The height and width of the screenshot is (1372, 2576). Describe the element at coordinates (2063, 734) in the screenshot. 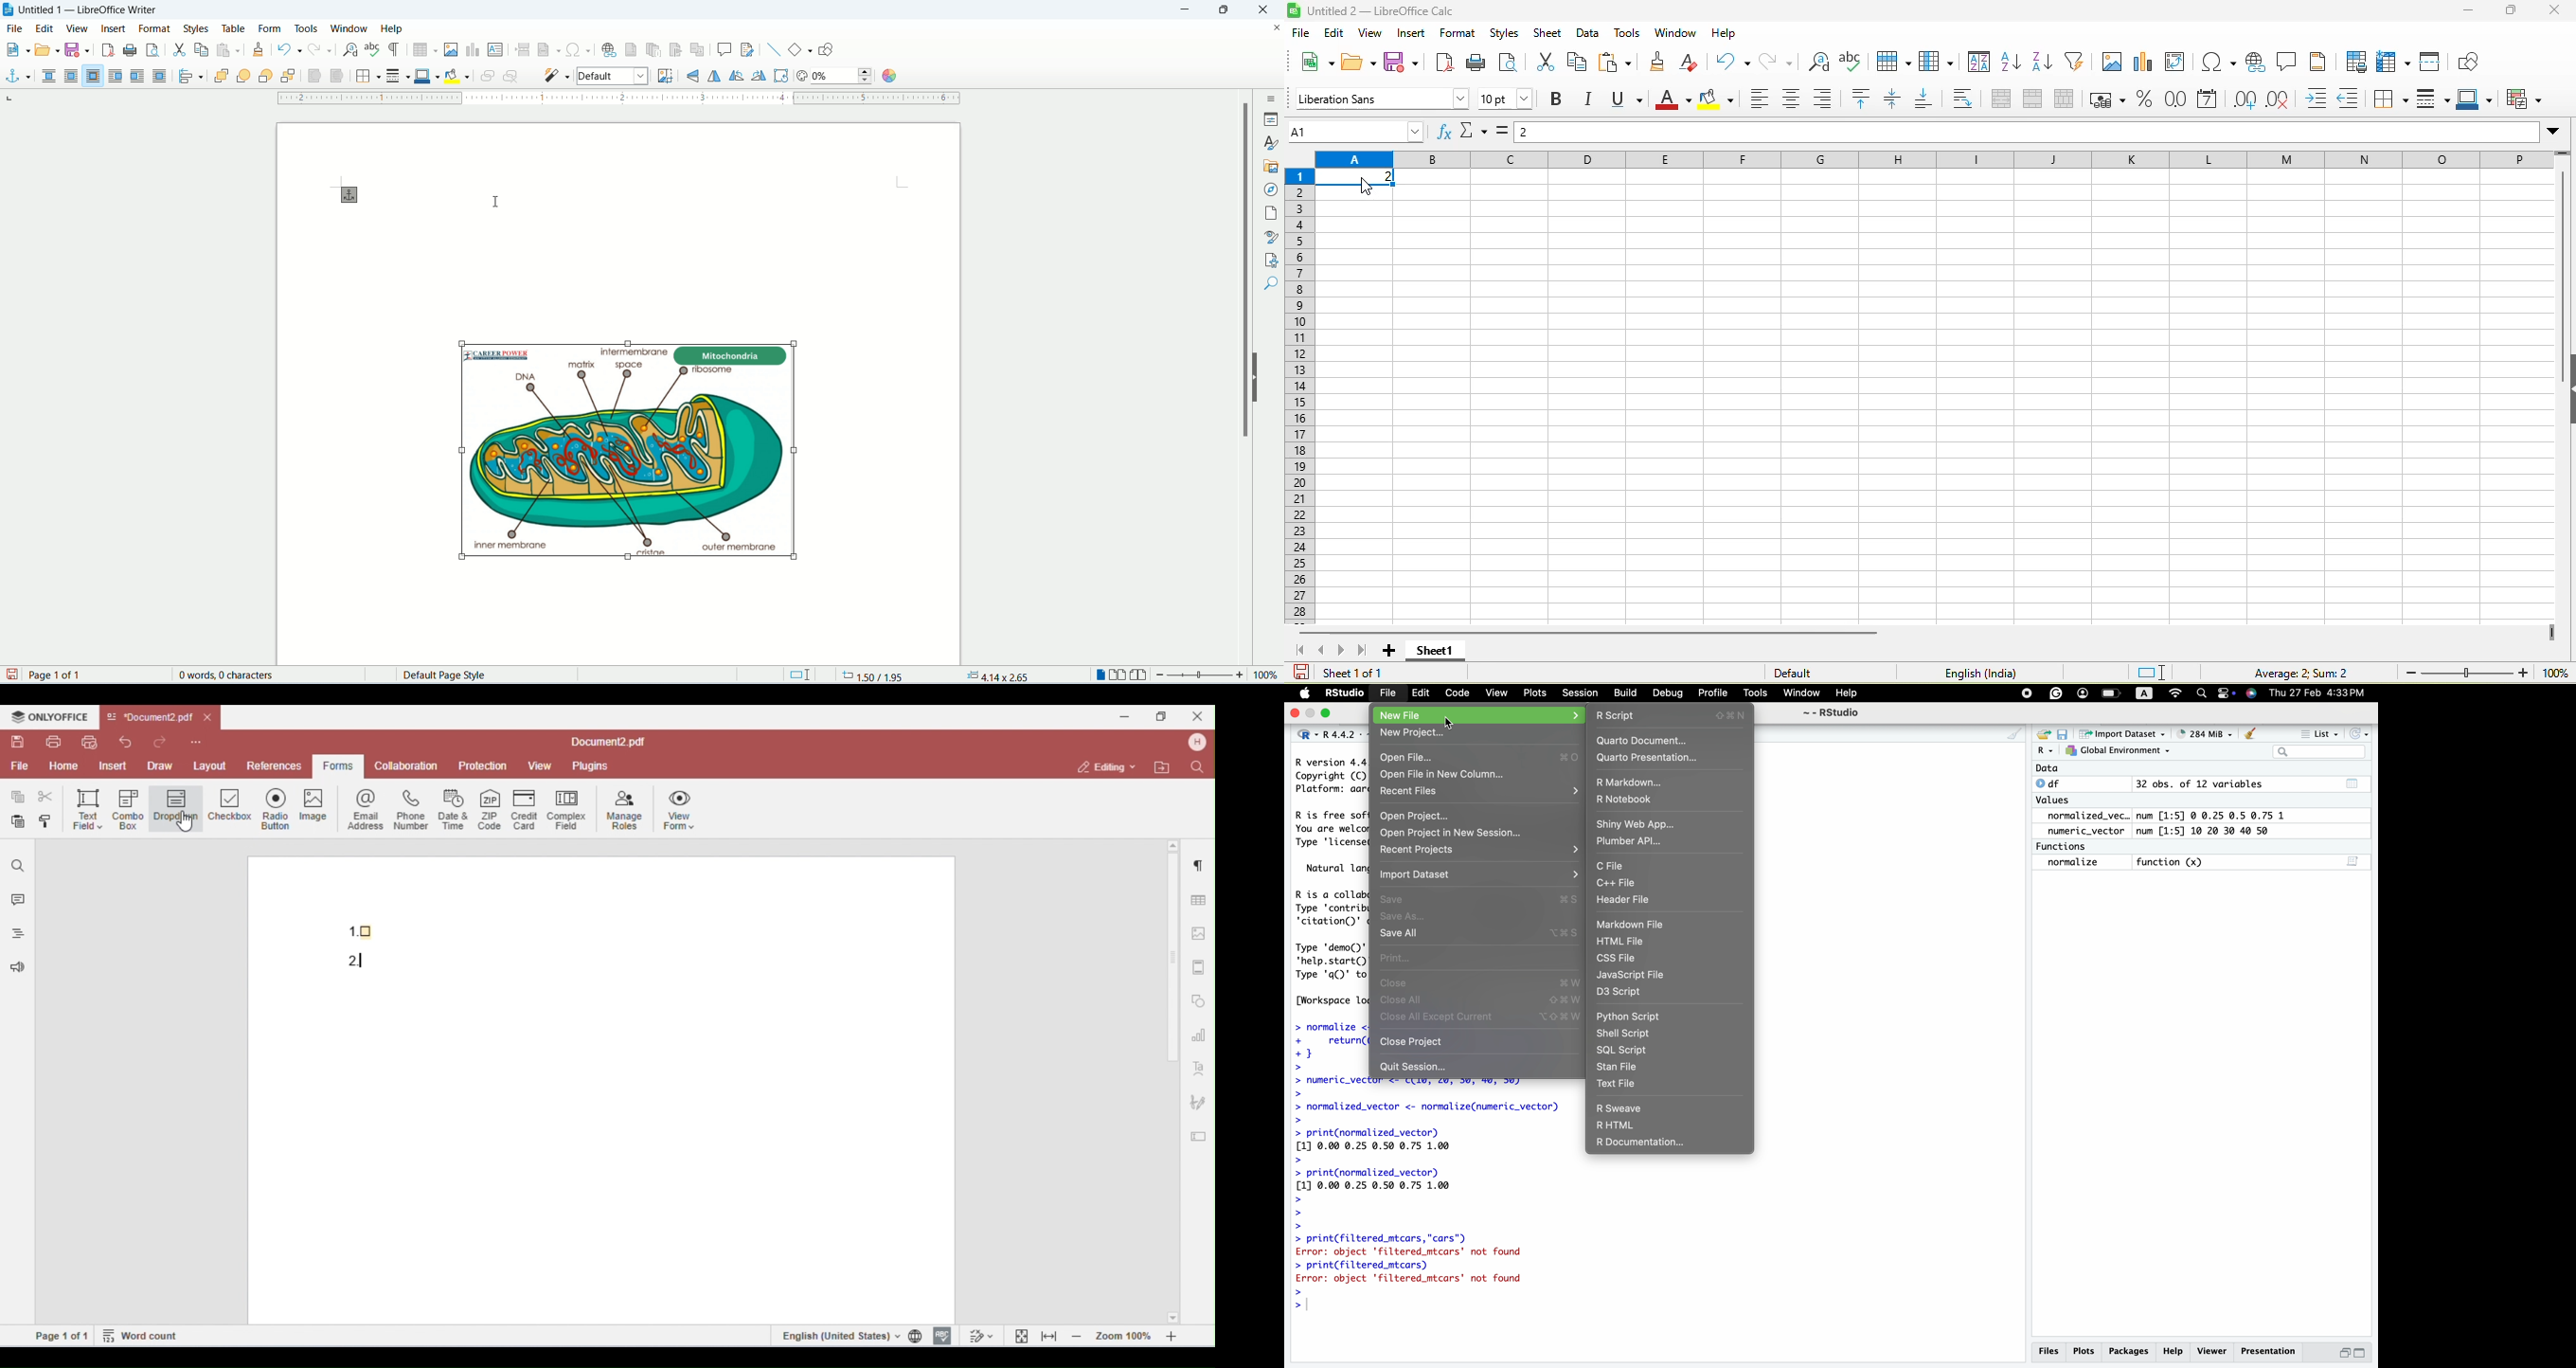

I see `SAVE` at that location.